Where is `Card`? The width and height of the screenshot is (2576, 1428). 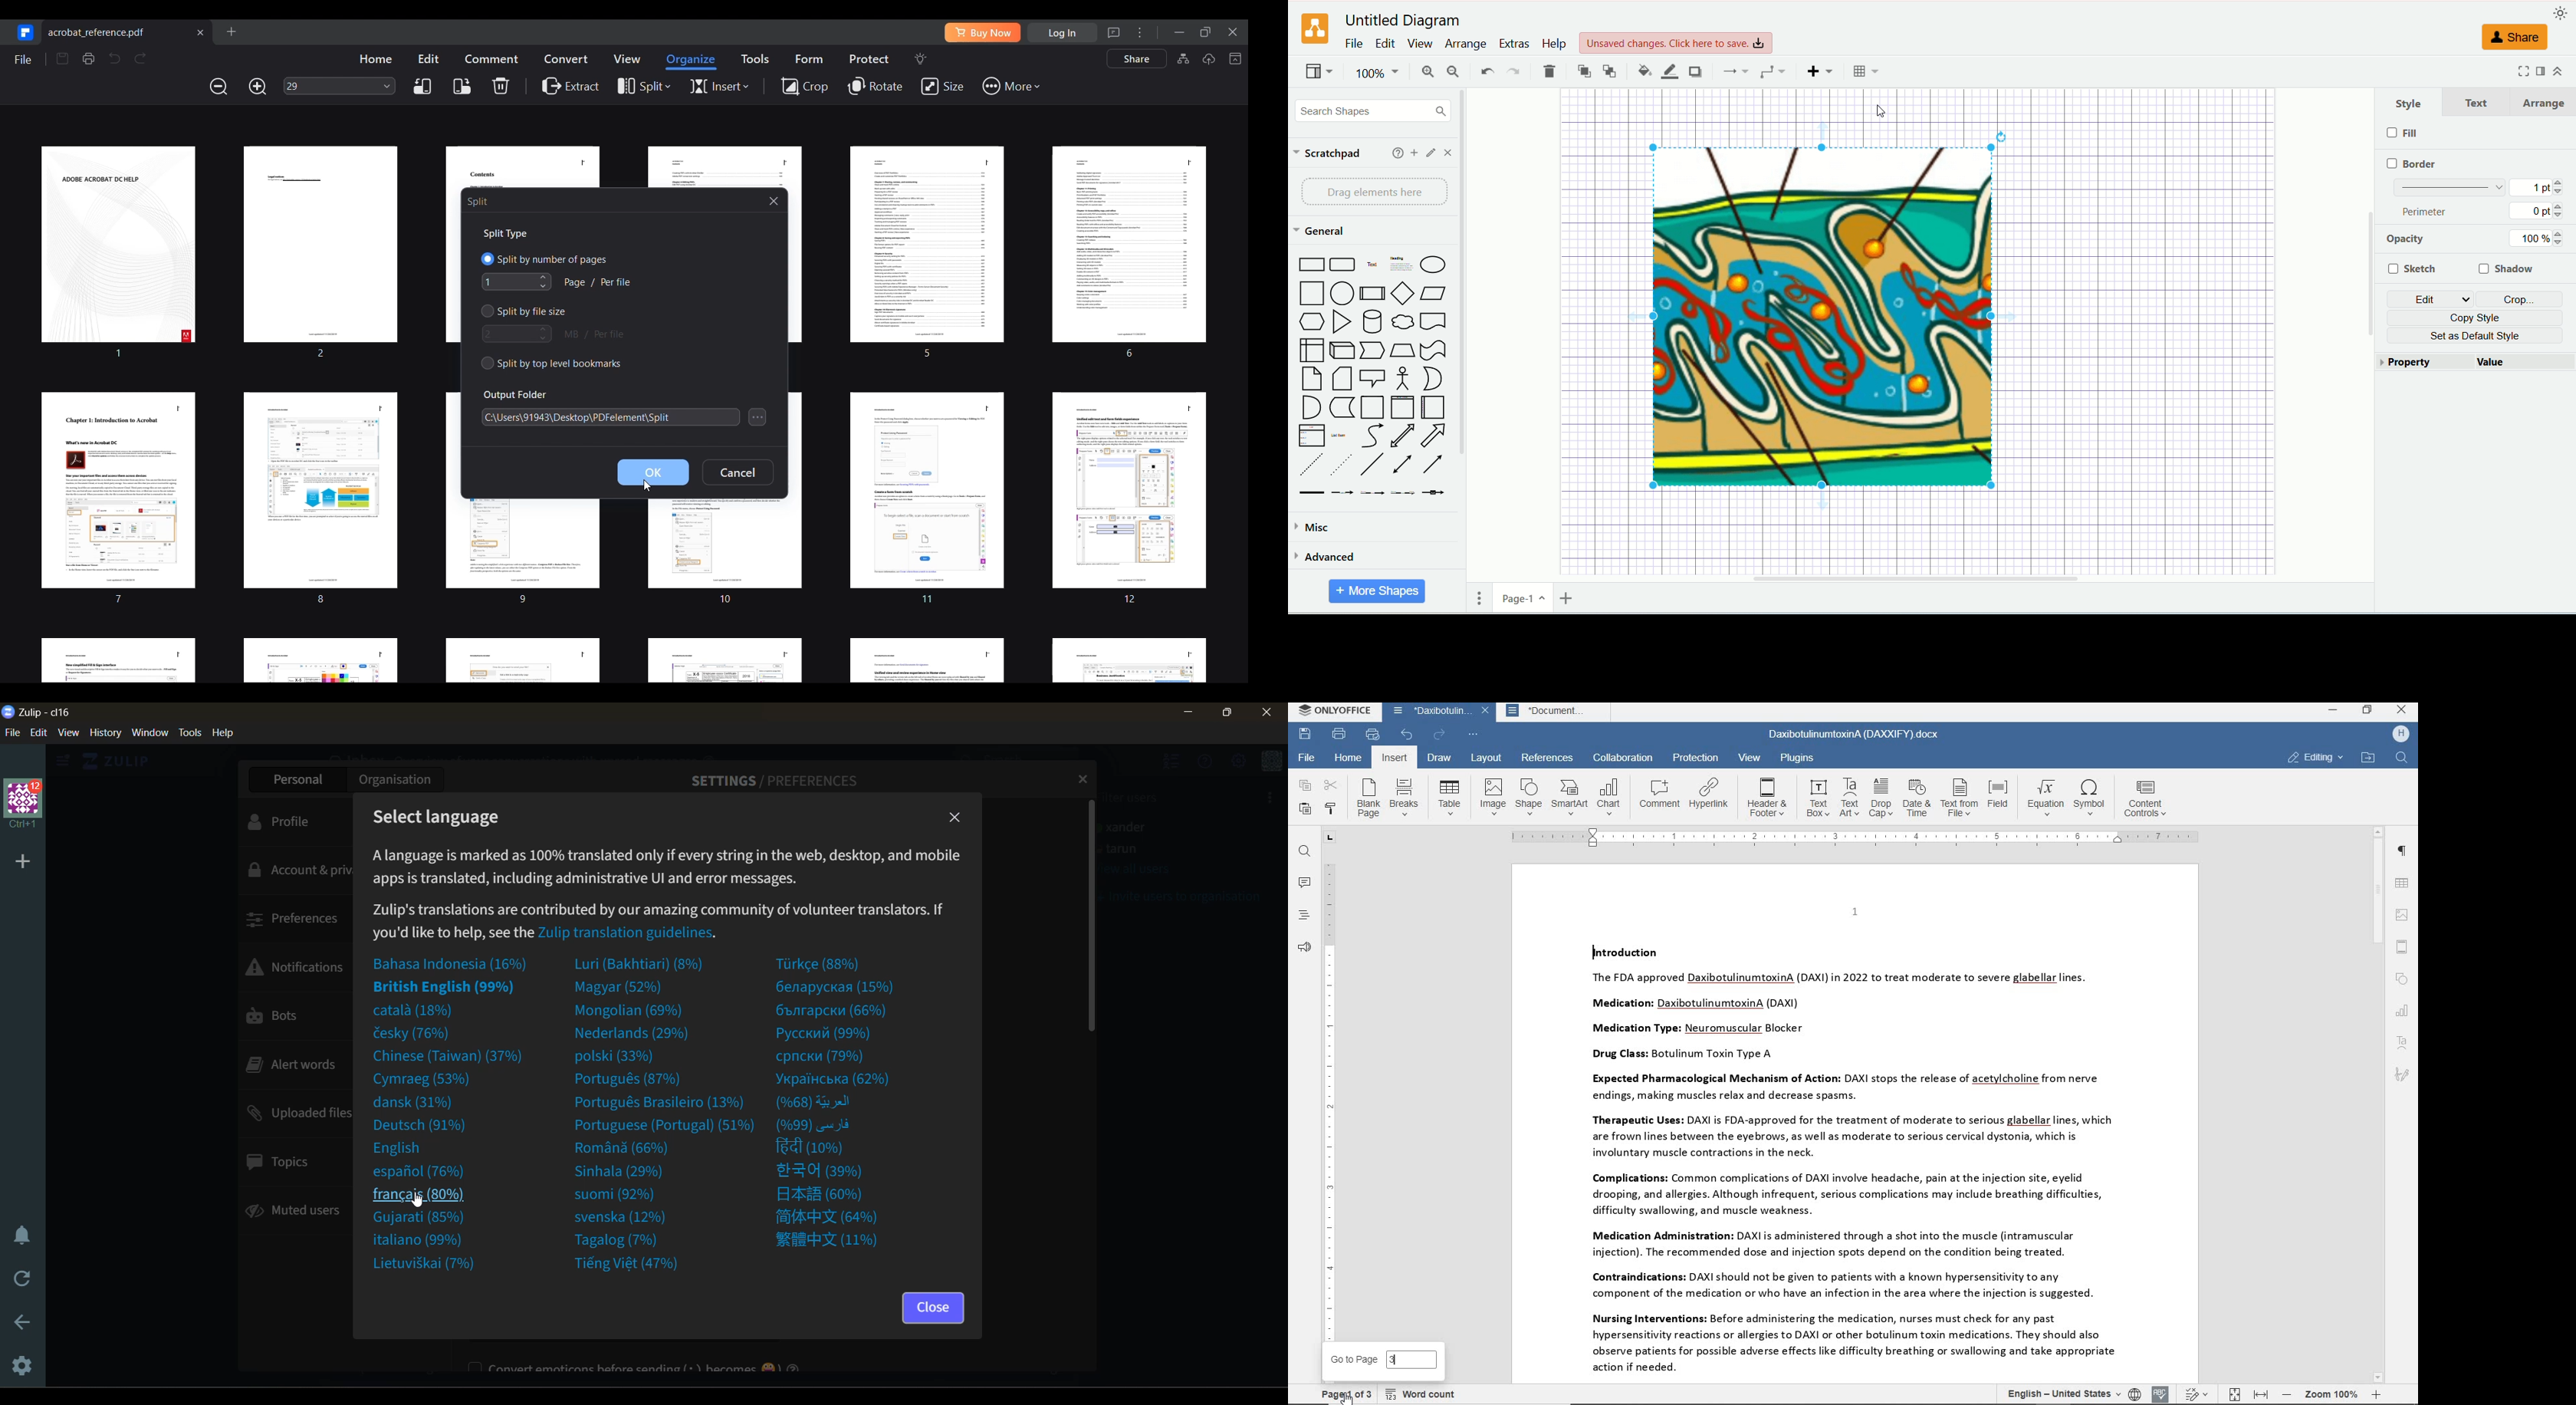
Card is located at coordinates (1311, 379).